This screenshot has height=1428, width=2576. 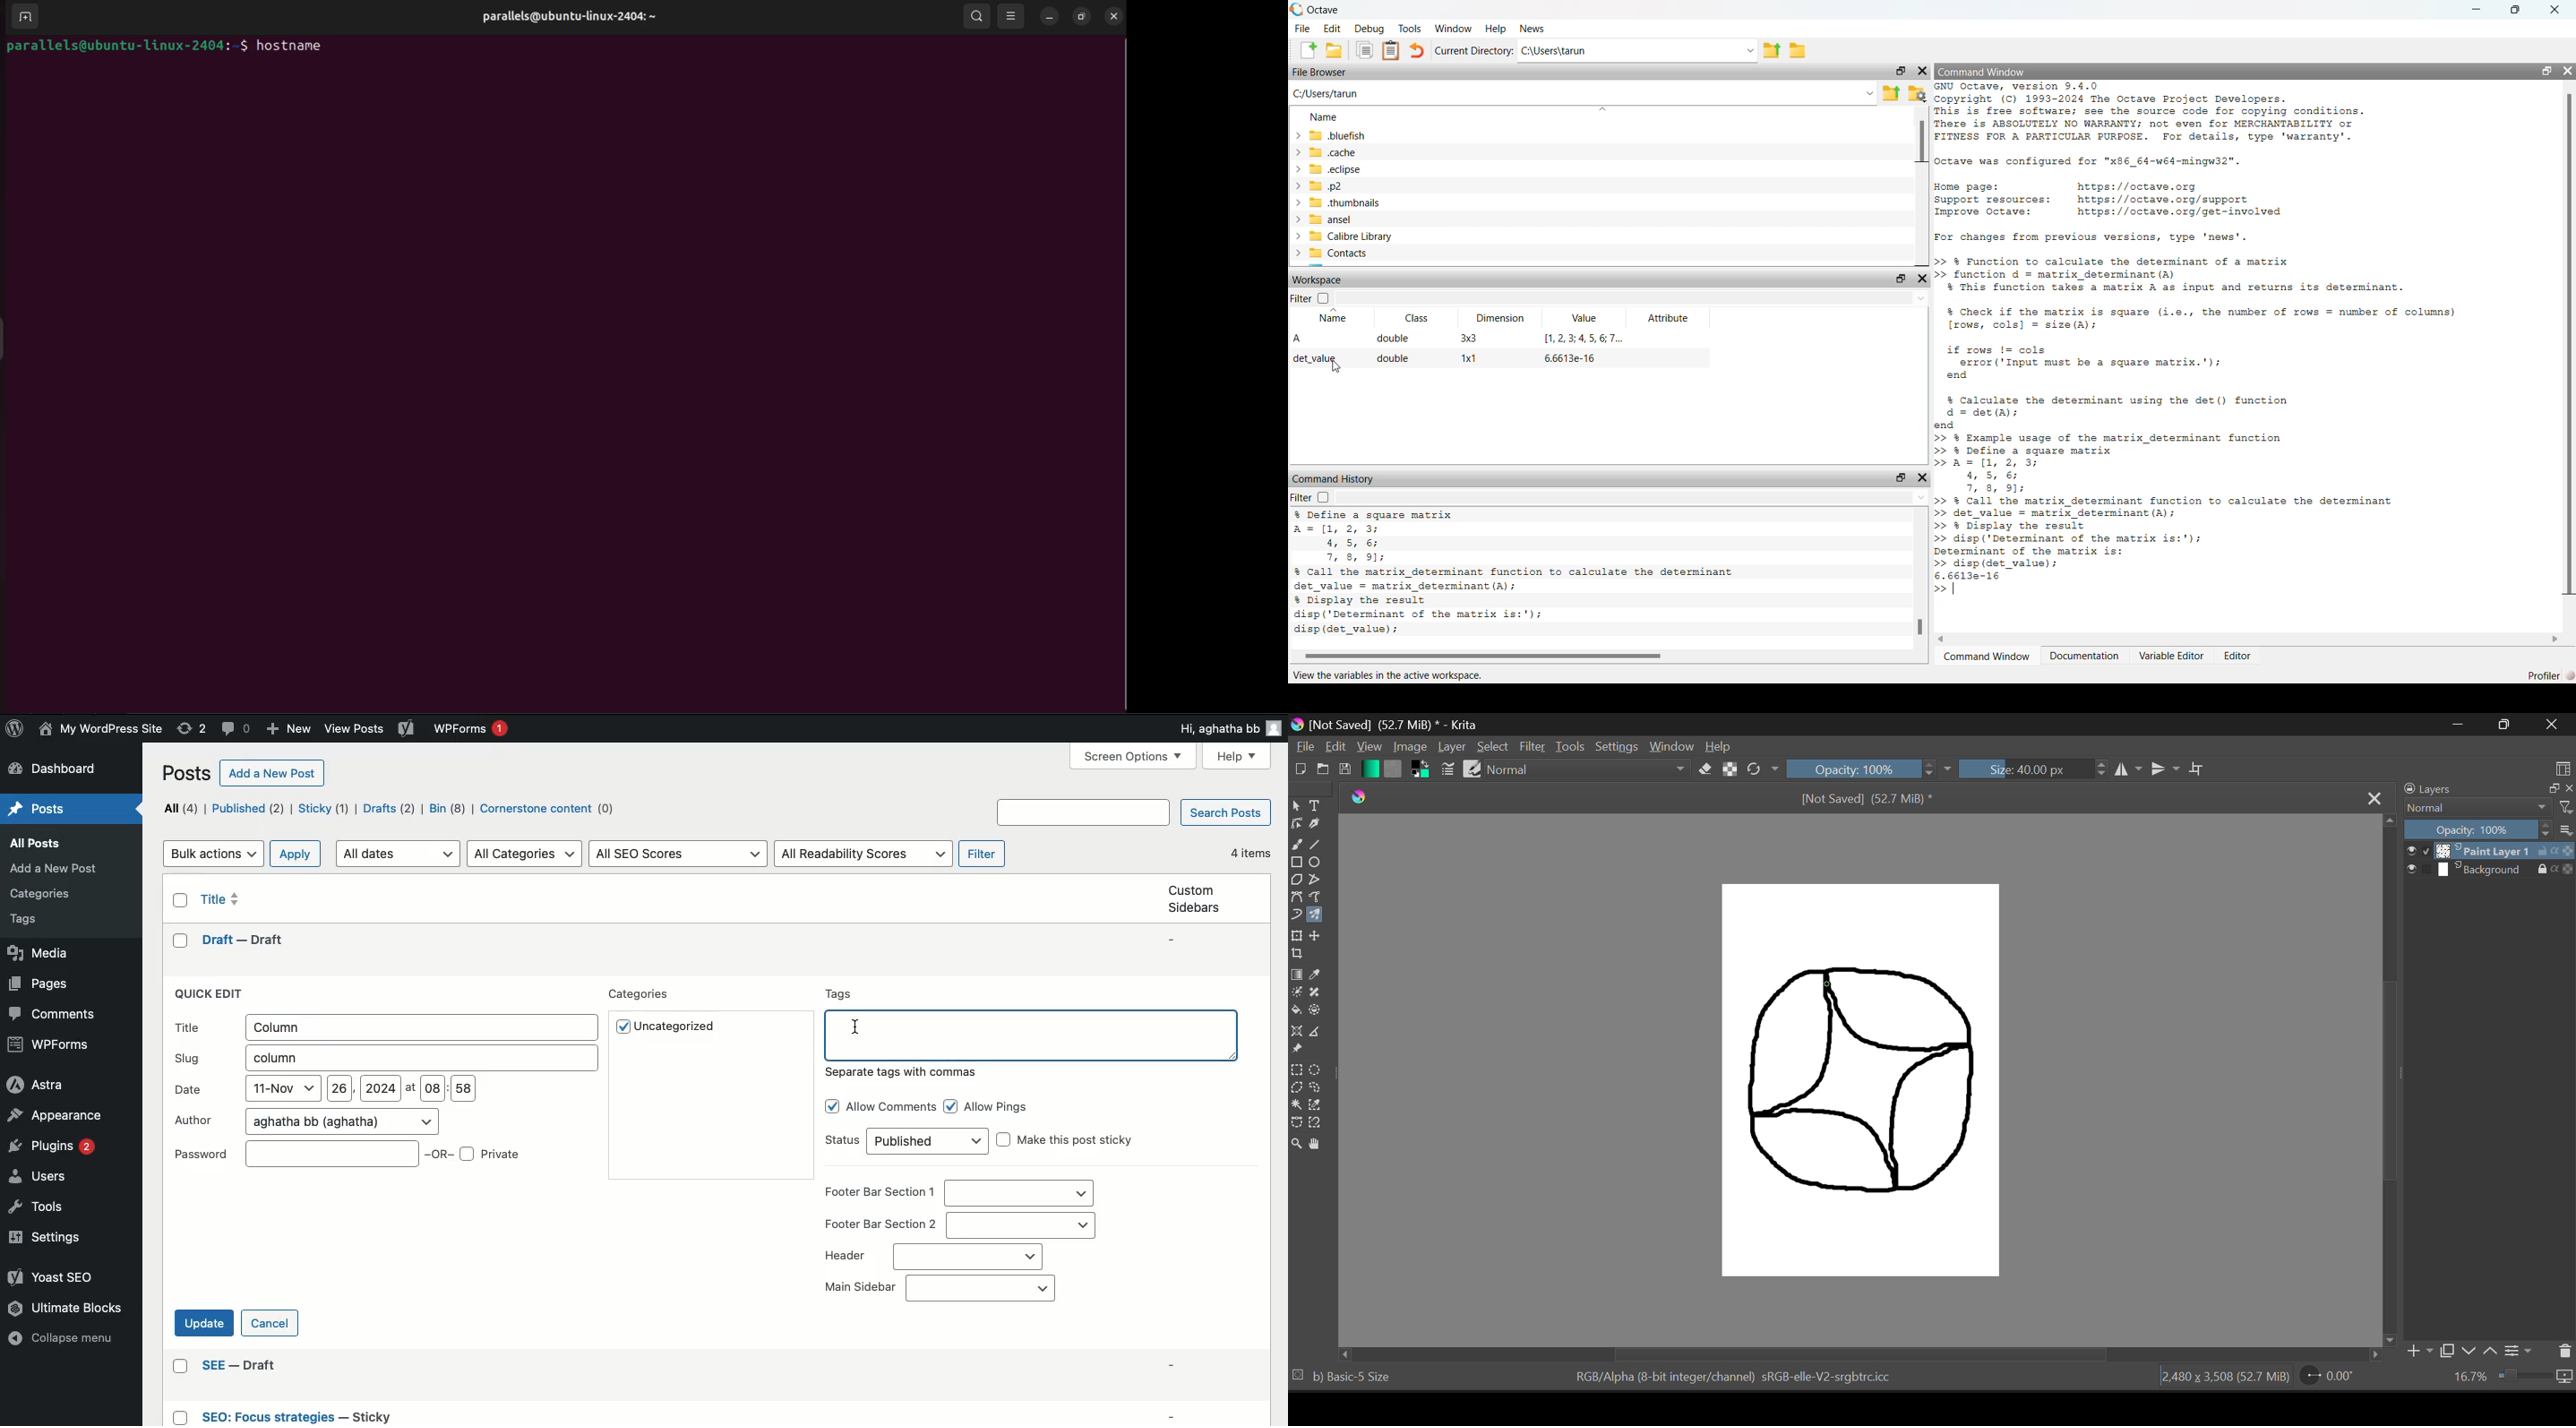 I want to click on Home, so click(x=35, y=810).